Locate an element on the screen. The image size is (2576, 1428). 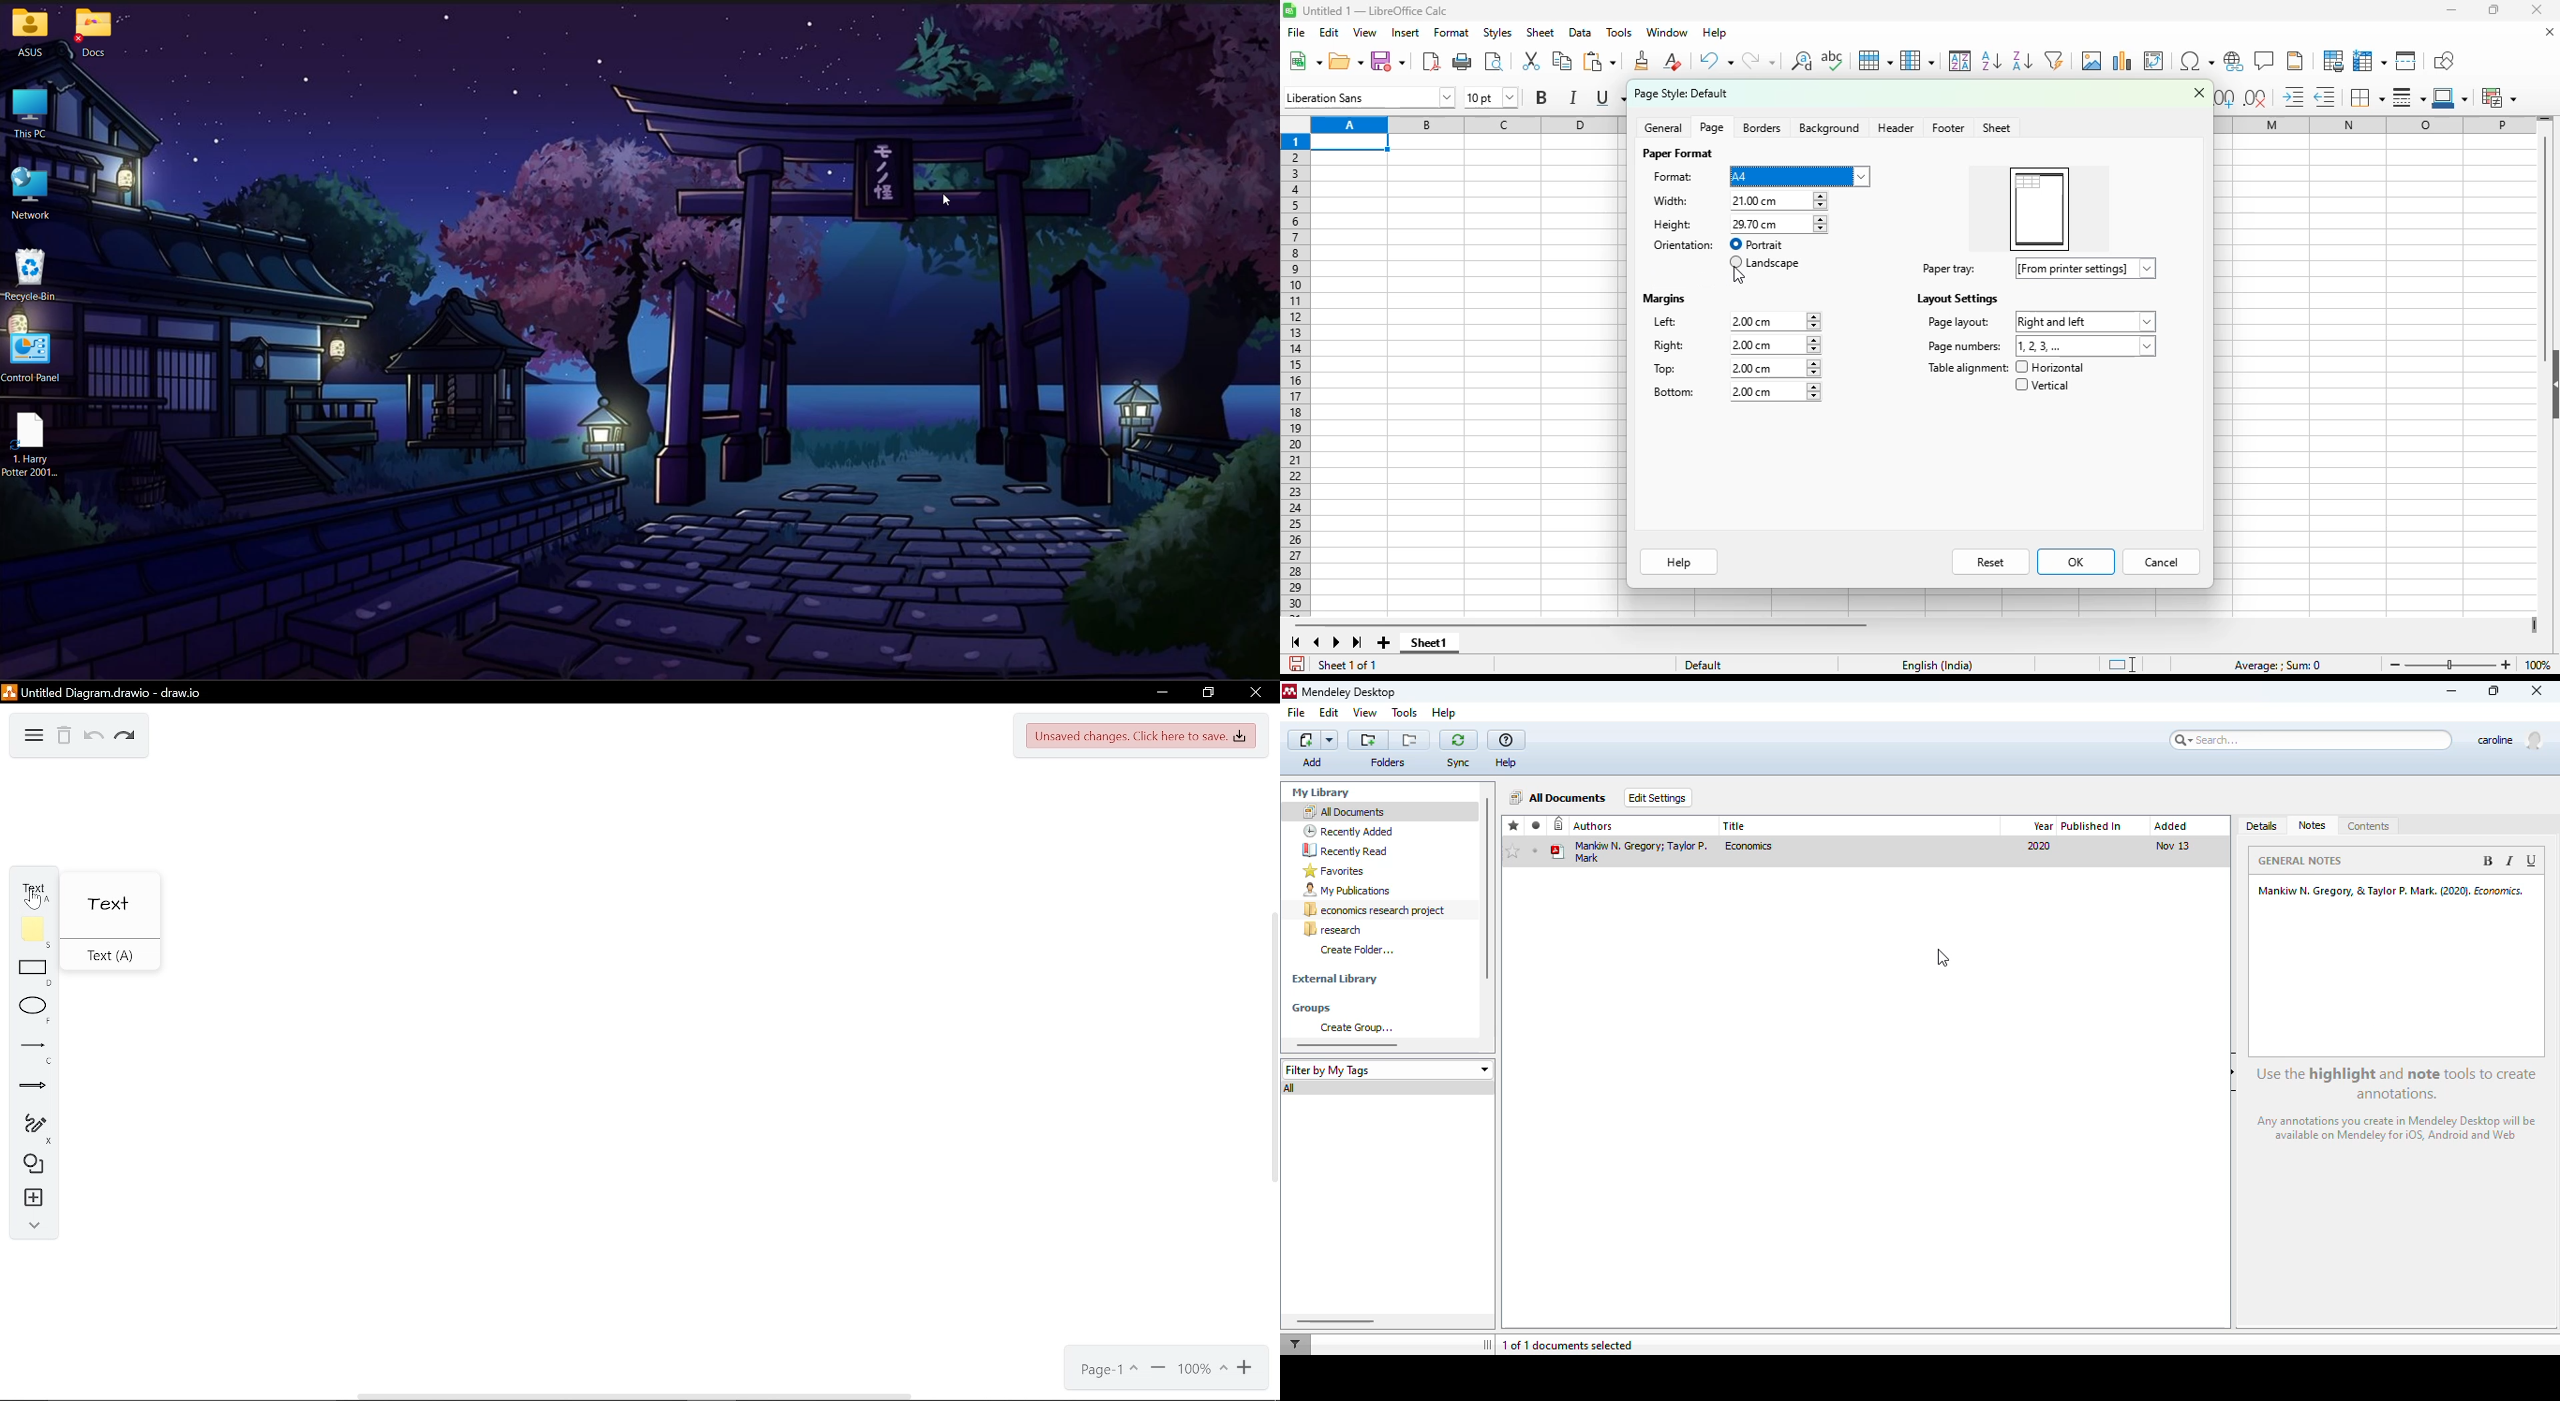
format: is located at coordinates (1674, 177).